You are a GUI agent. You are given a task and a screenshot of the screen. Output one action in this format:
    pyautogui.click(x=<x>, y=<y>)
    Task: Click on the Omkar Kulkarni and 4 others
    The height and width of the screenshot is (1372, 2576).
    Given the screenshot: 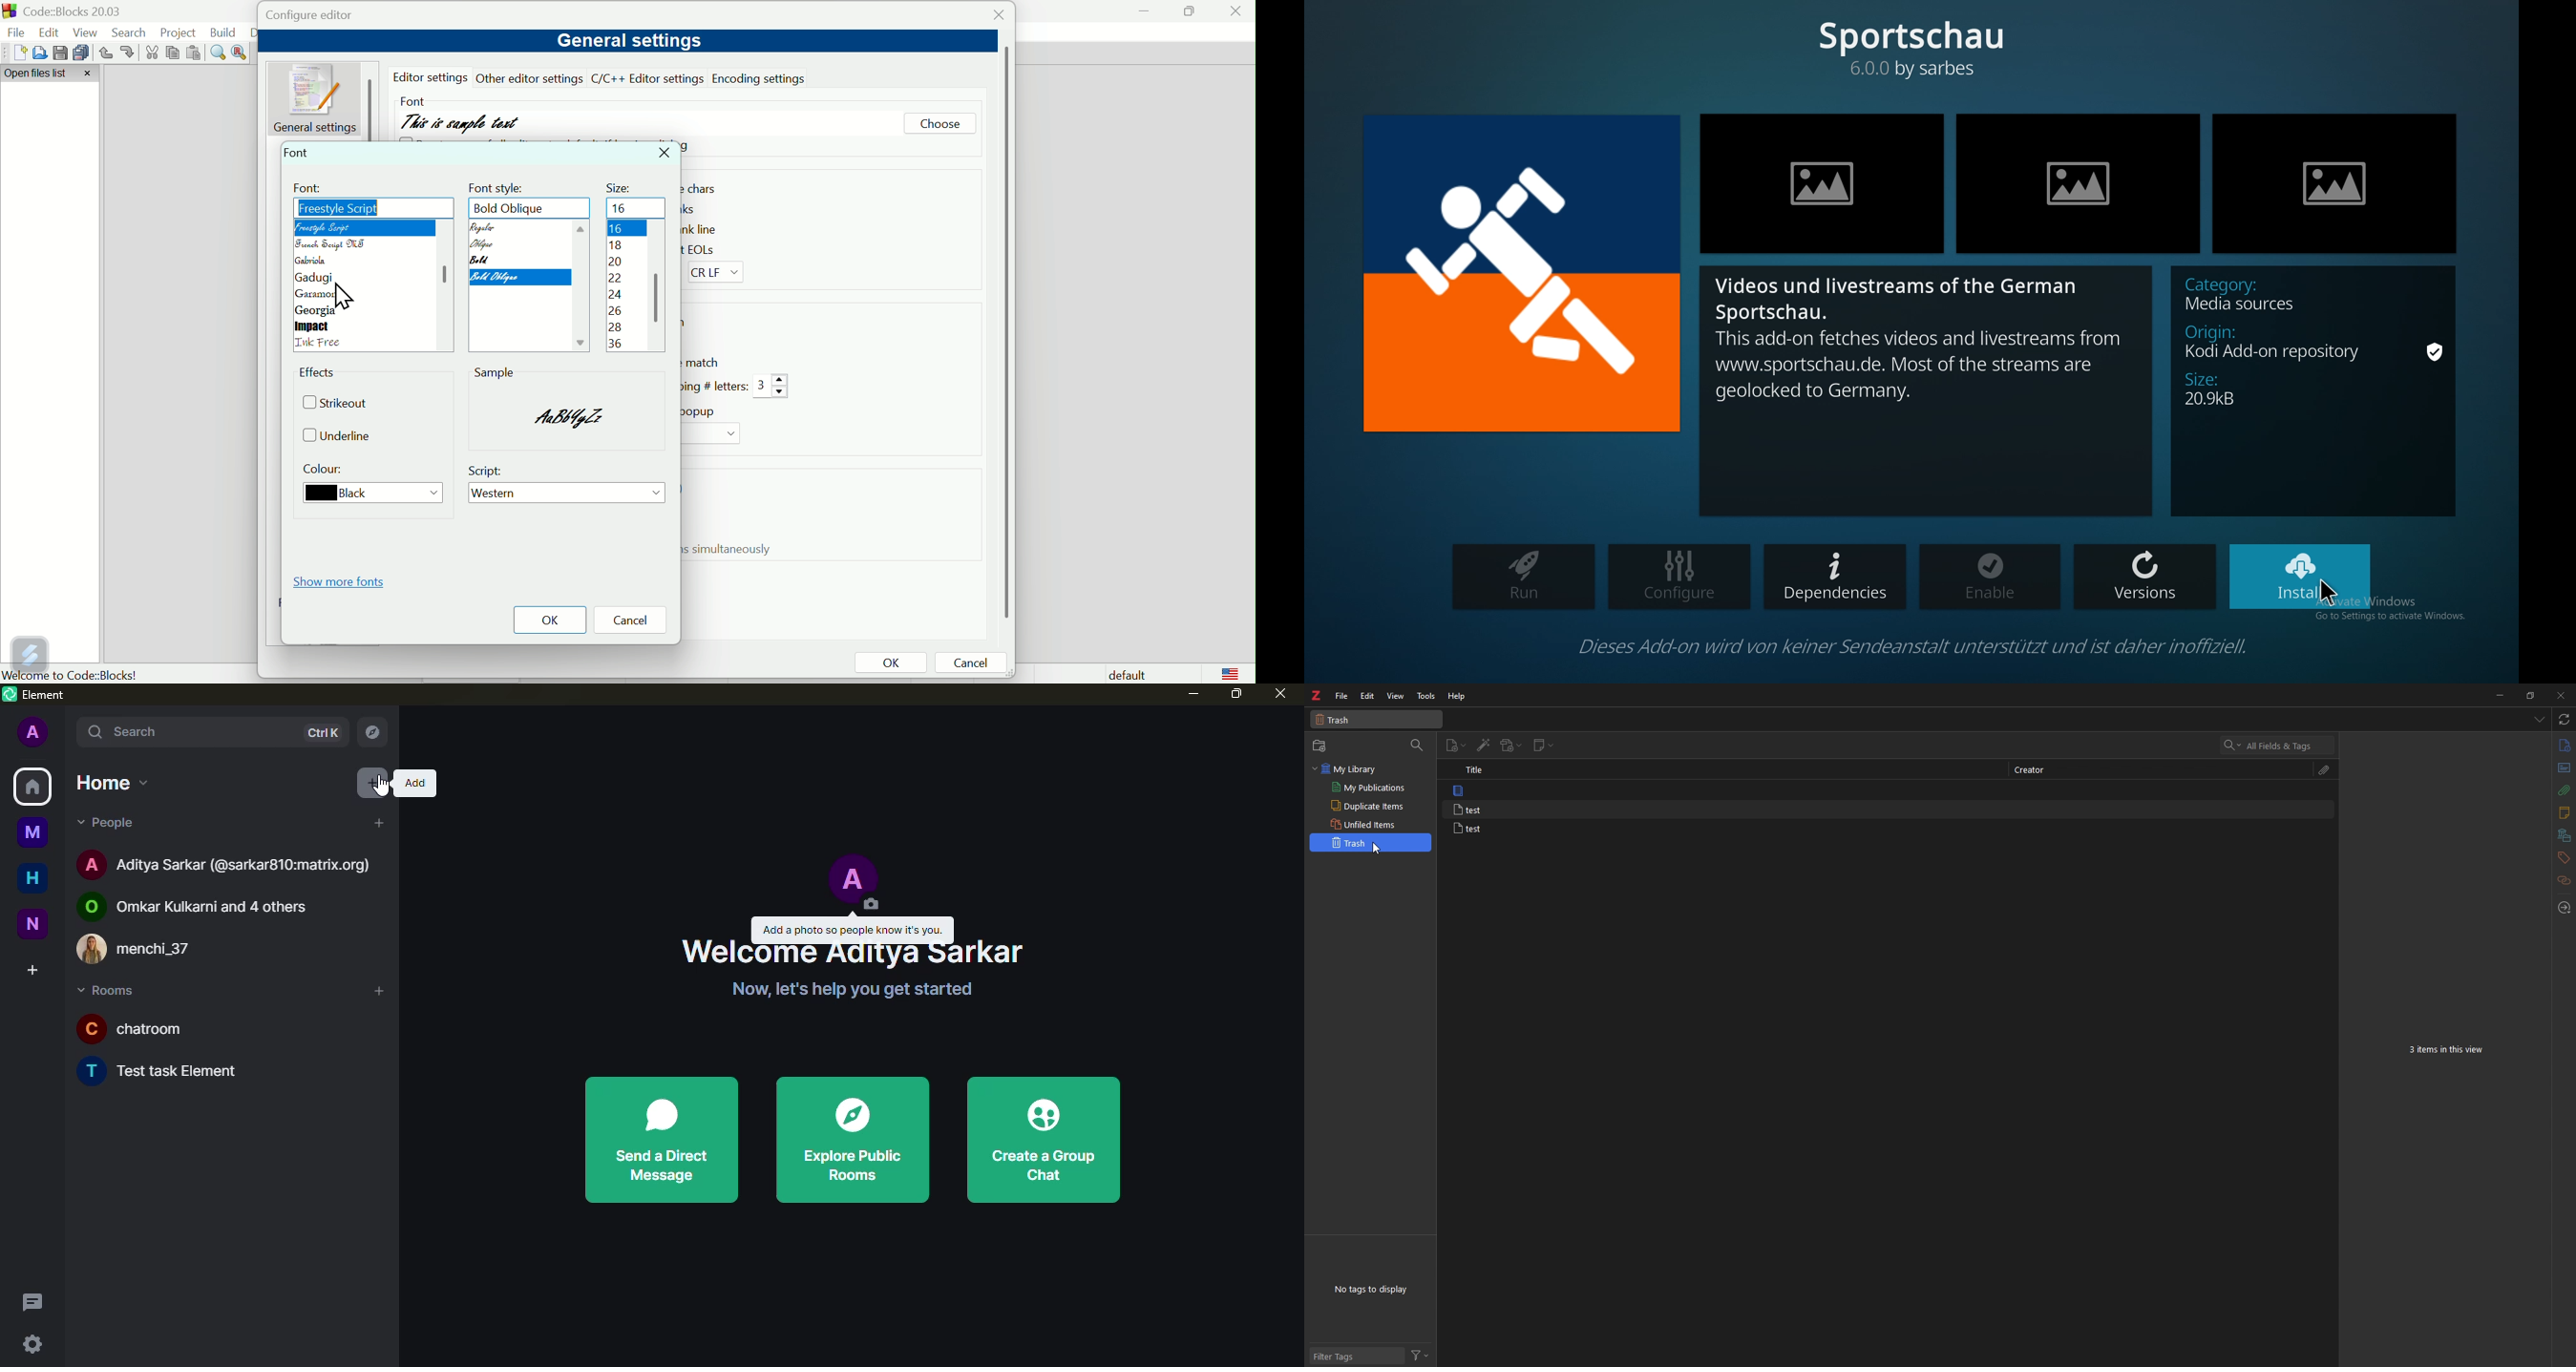 What is the action you would take?
    pyautogui.click(x=196, y=907)
    